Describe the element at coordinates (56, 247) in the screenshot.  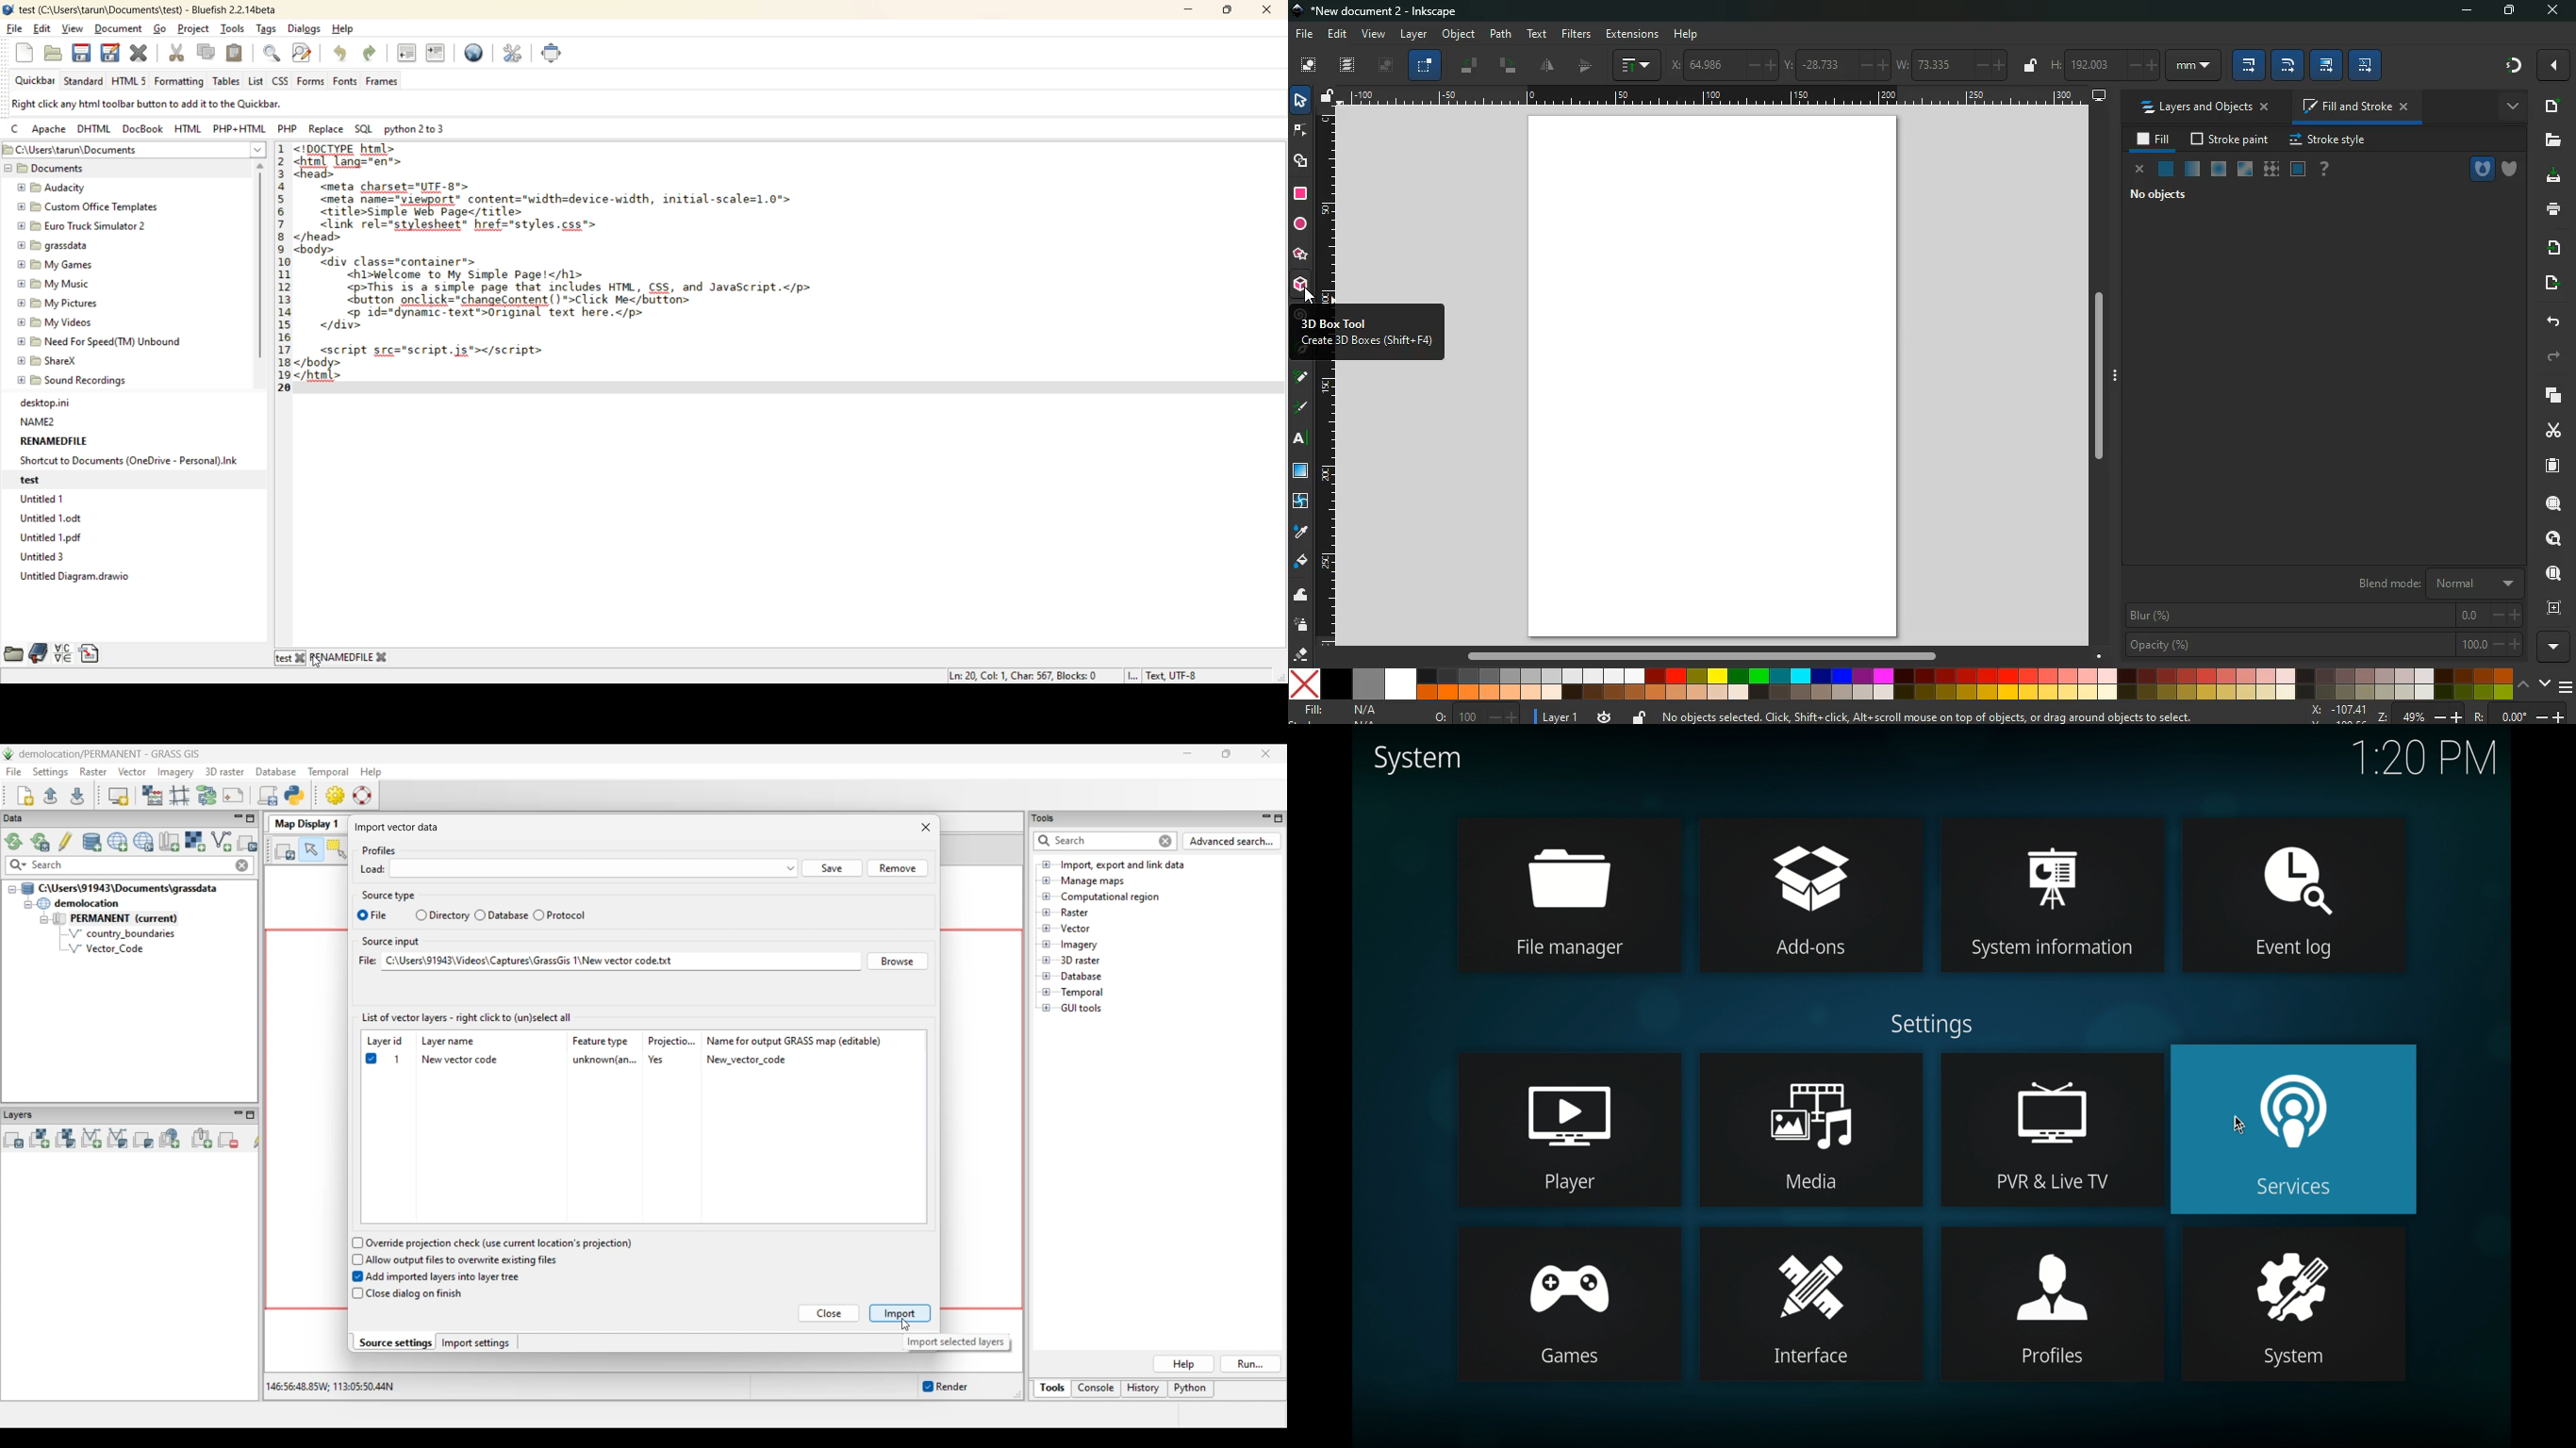
I see `grassdata` at that location.